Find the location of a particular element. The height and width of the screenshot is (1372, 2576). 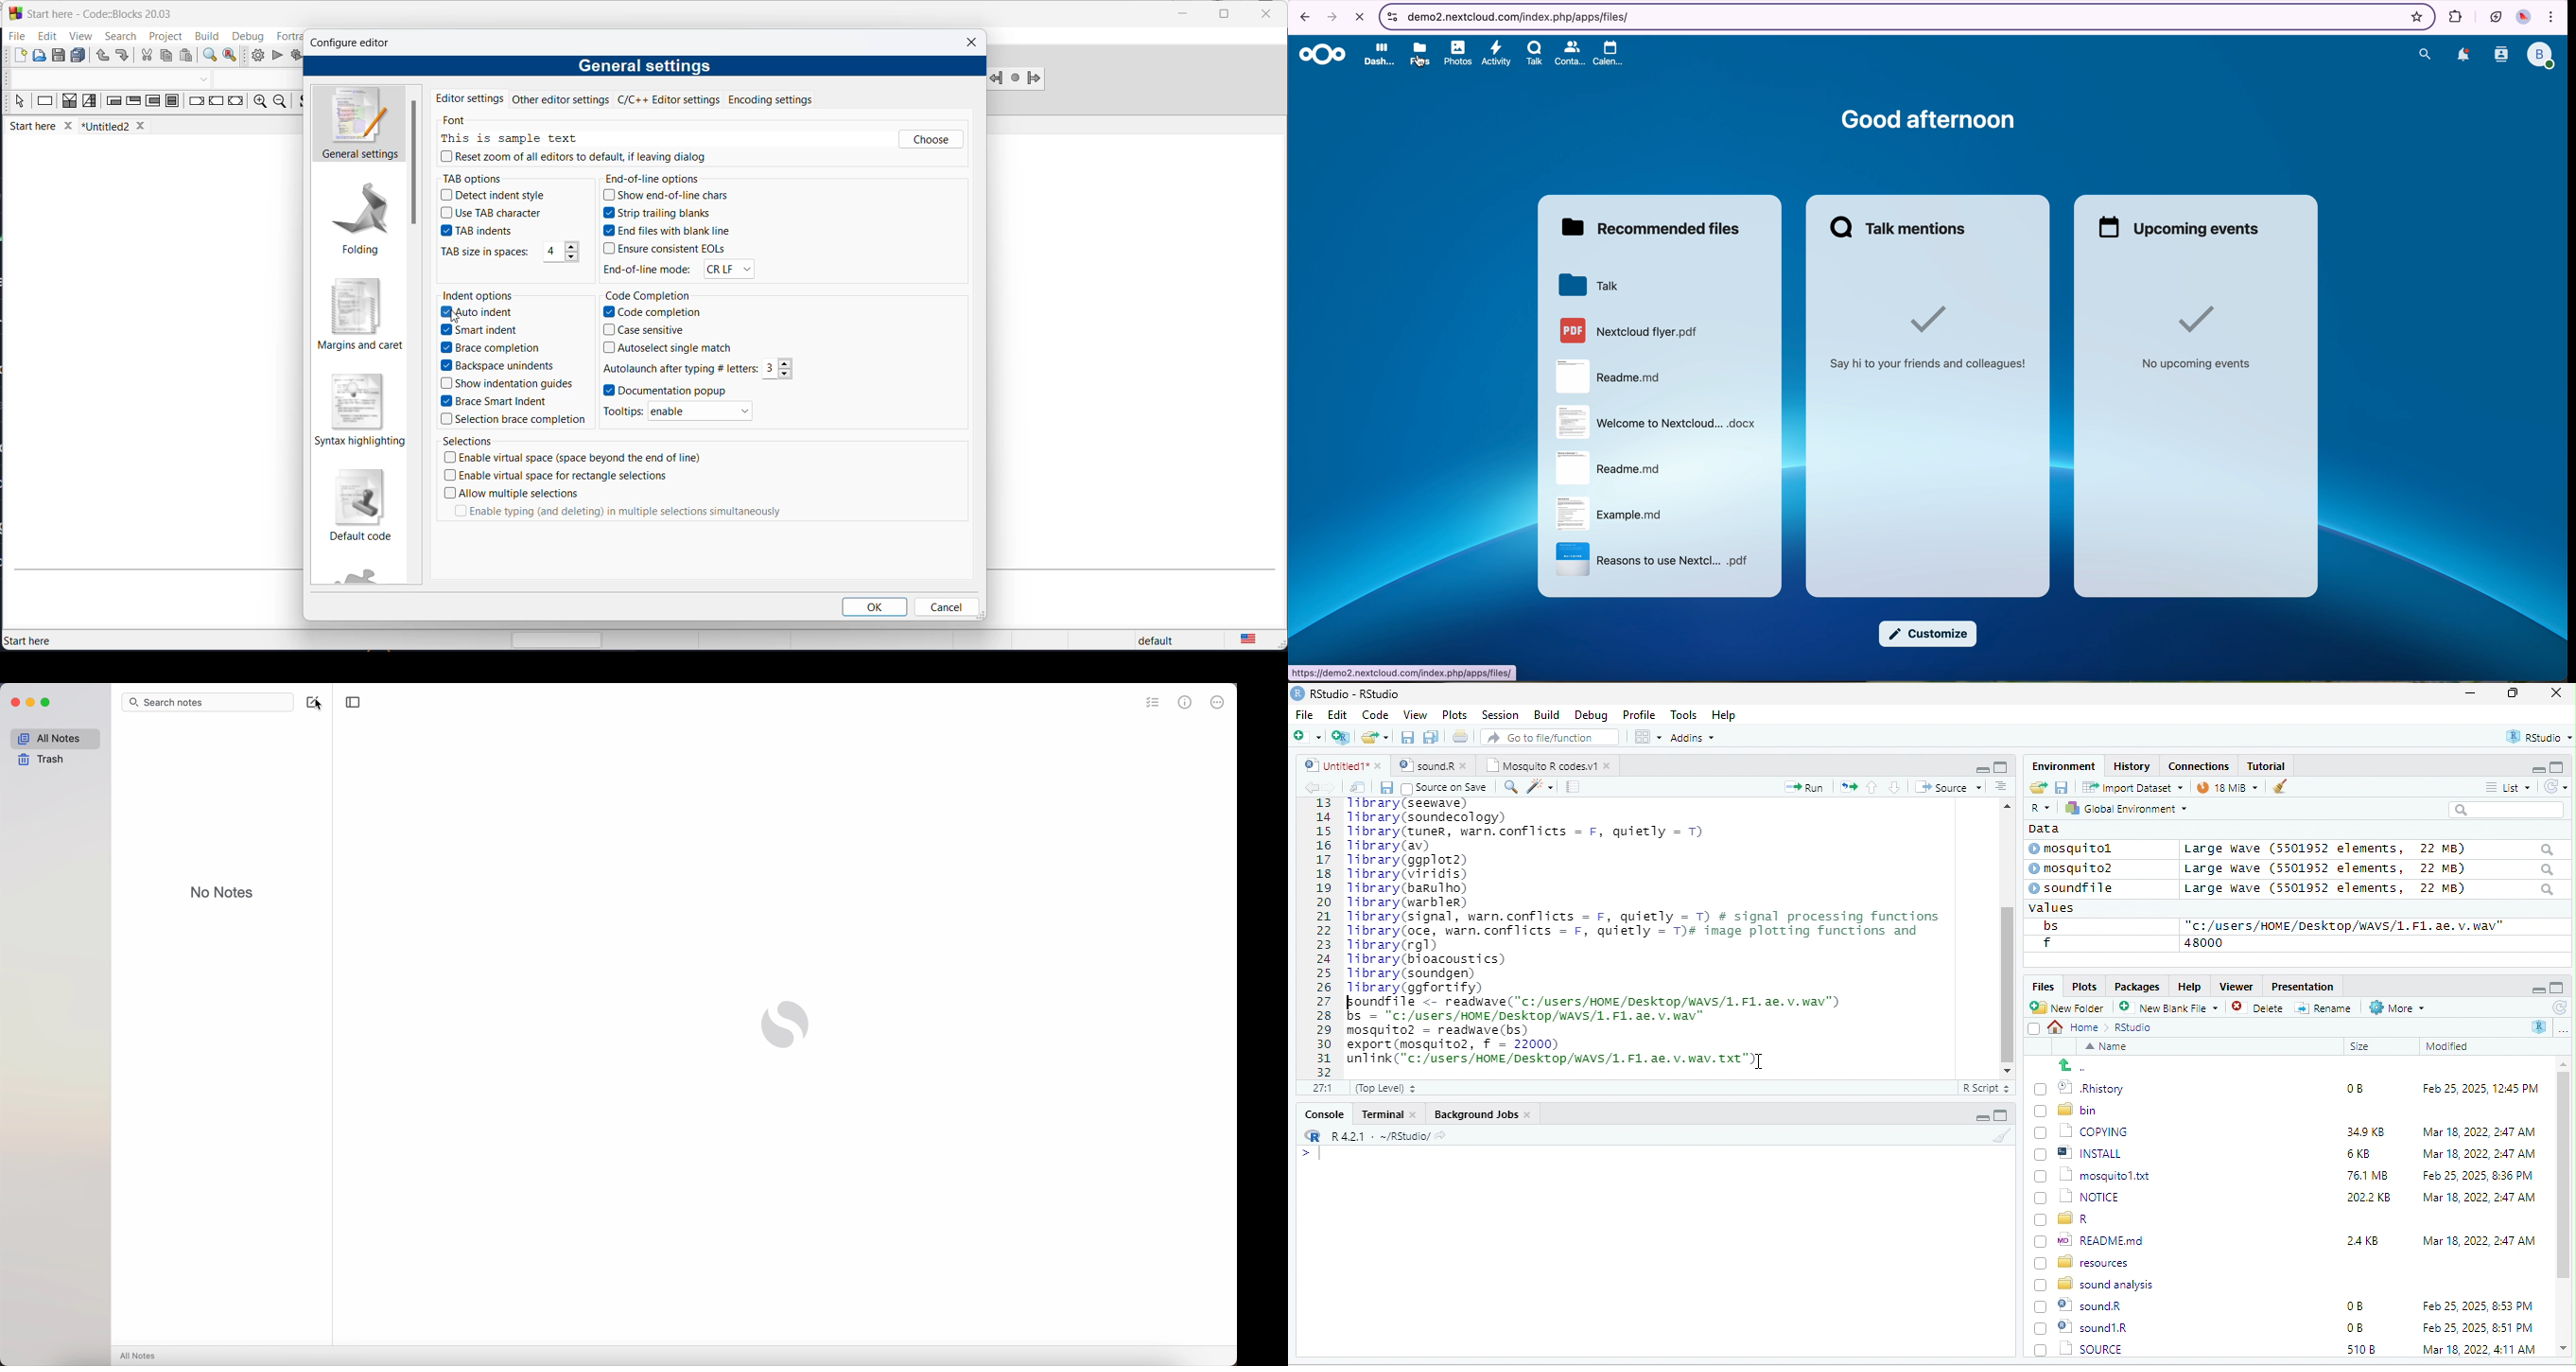

Feb 25, 2025, 12:45 PM is located at coordinates (2480, 1091).